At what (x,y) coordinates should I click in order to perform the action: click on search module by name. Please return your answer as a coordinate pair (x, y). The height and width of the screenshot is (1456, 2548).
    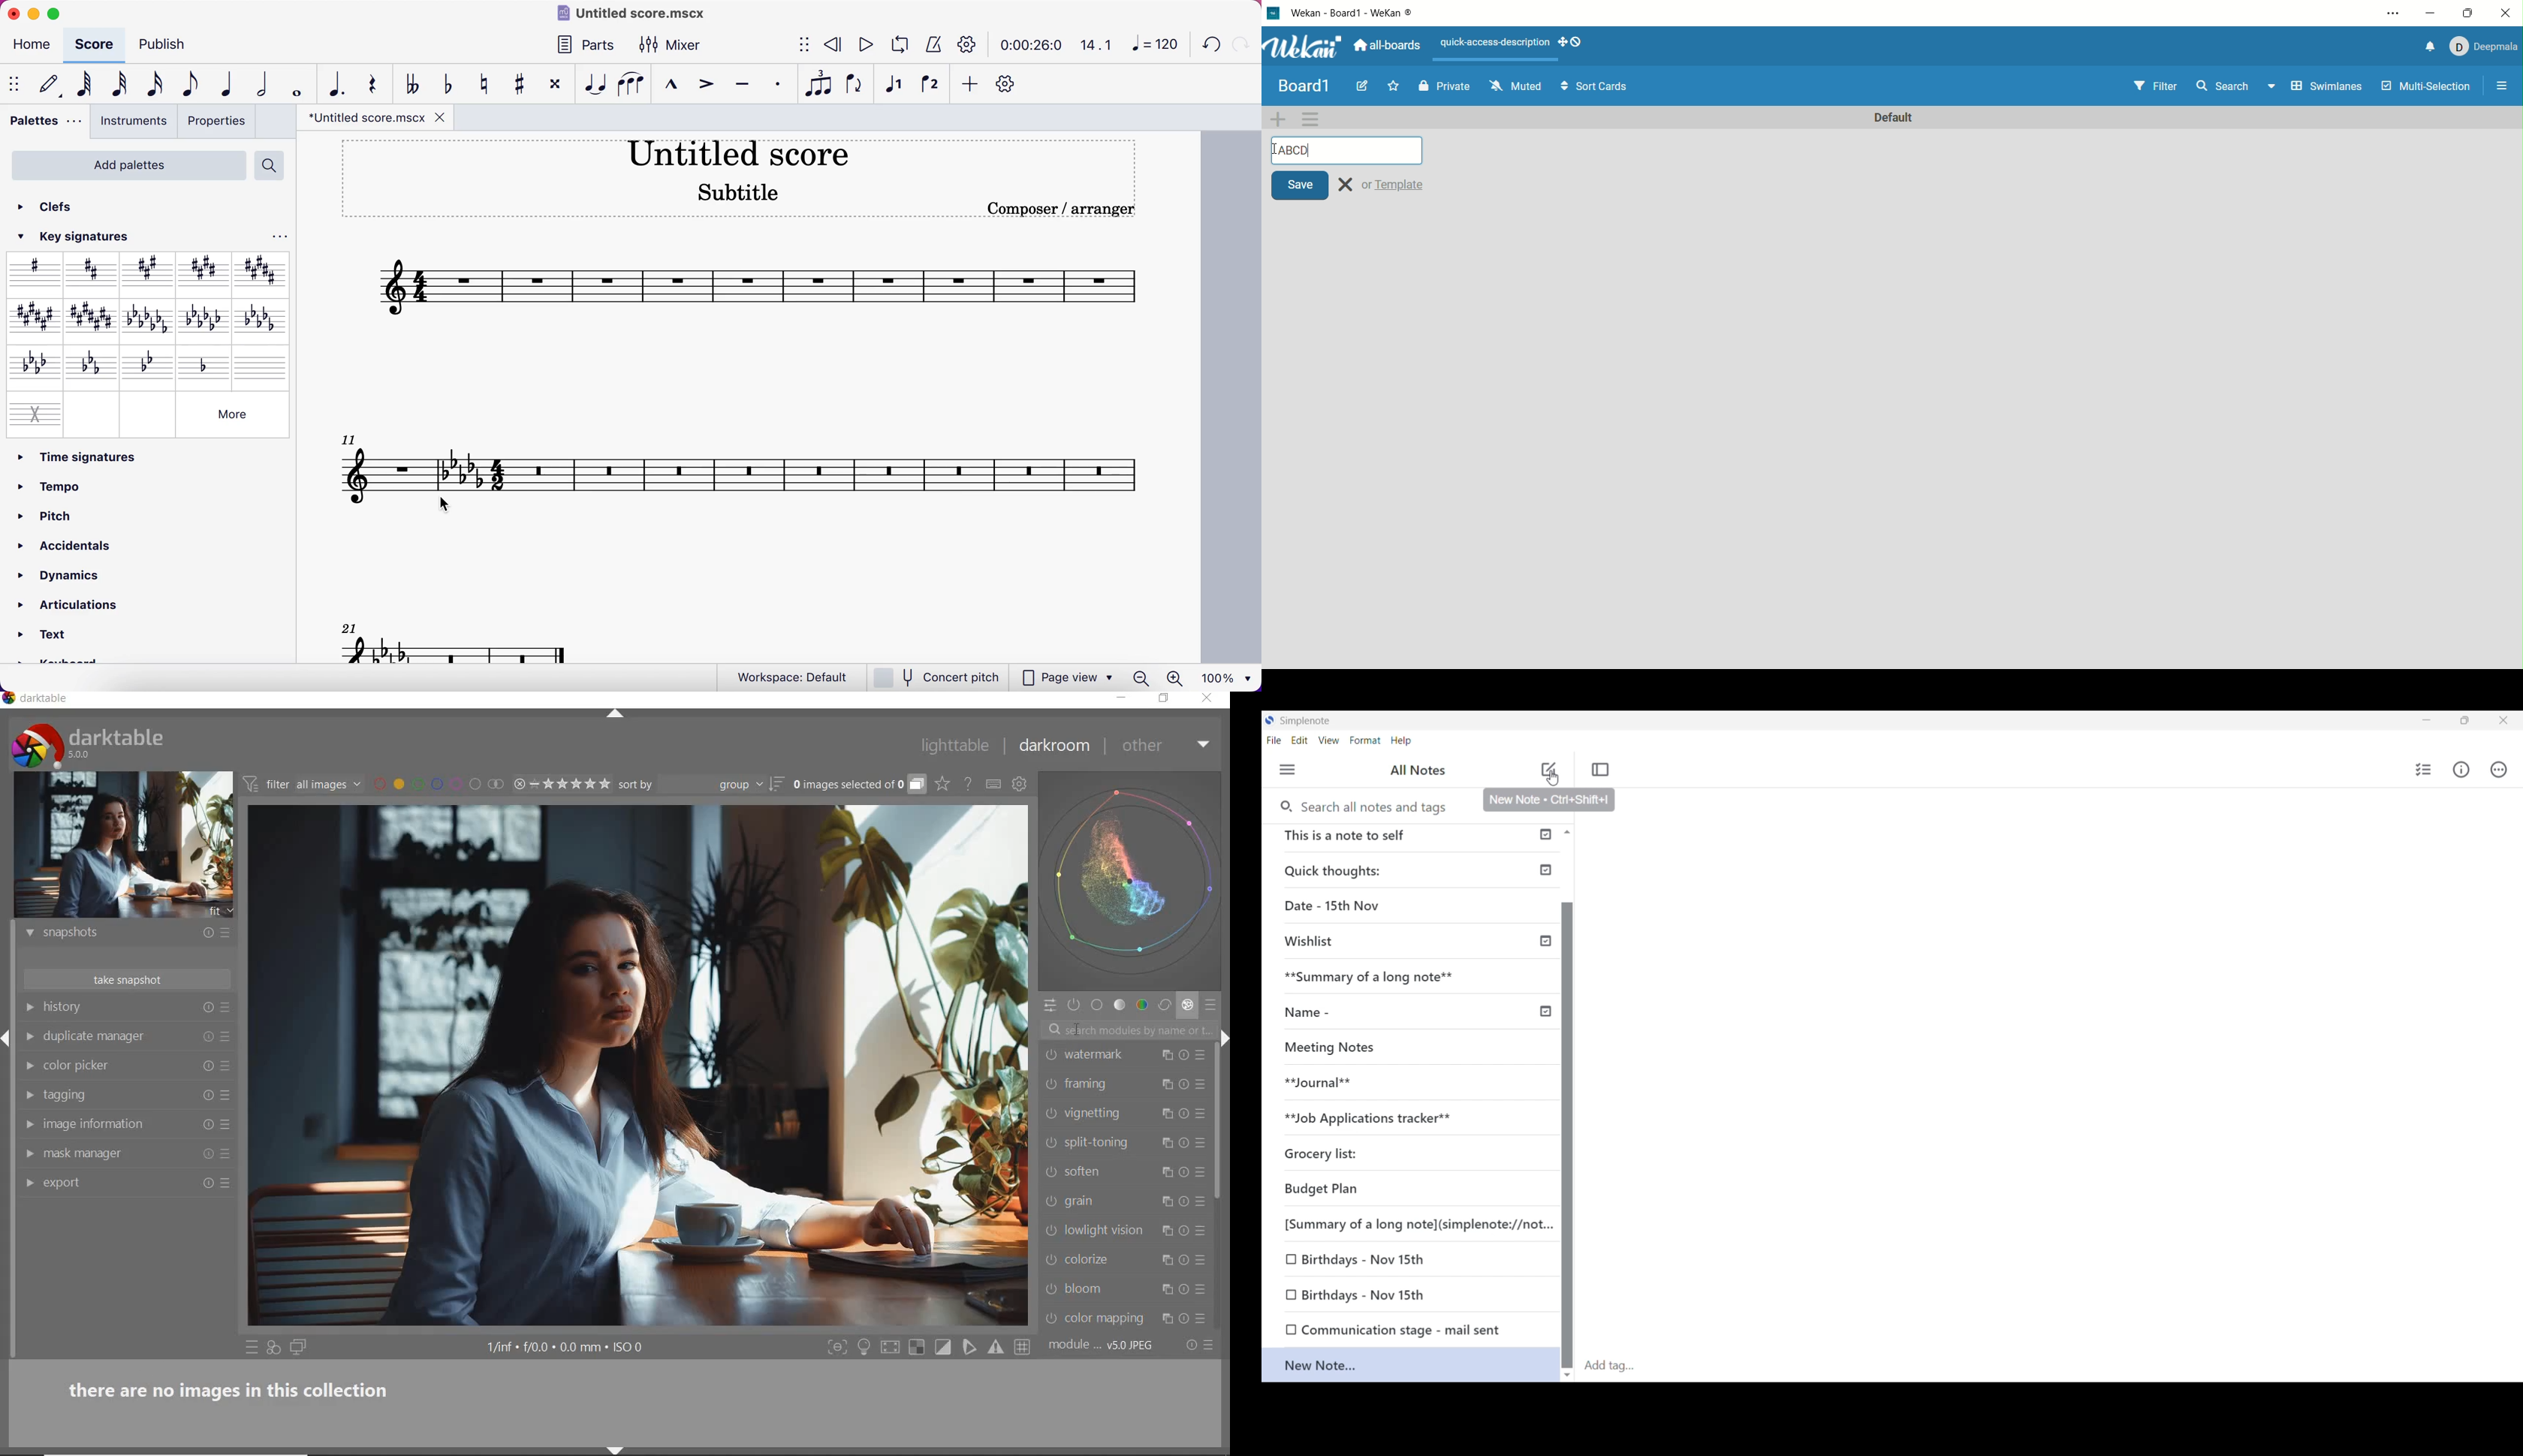
    Looking at the image, I should click on (1126, 1031).